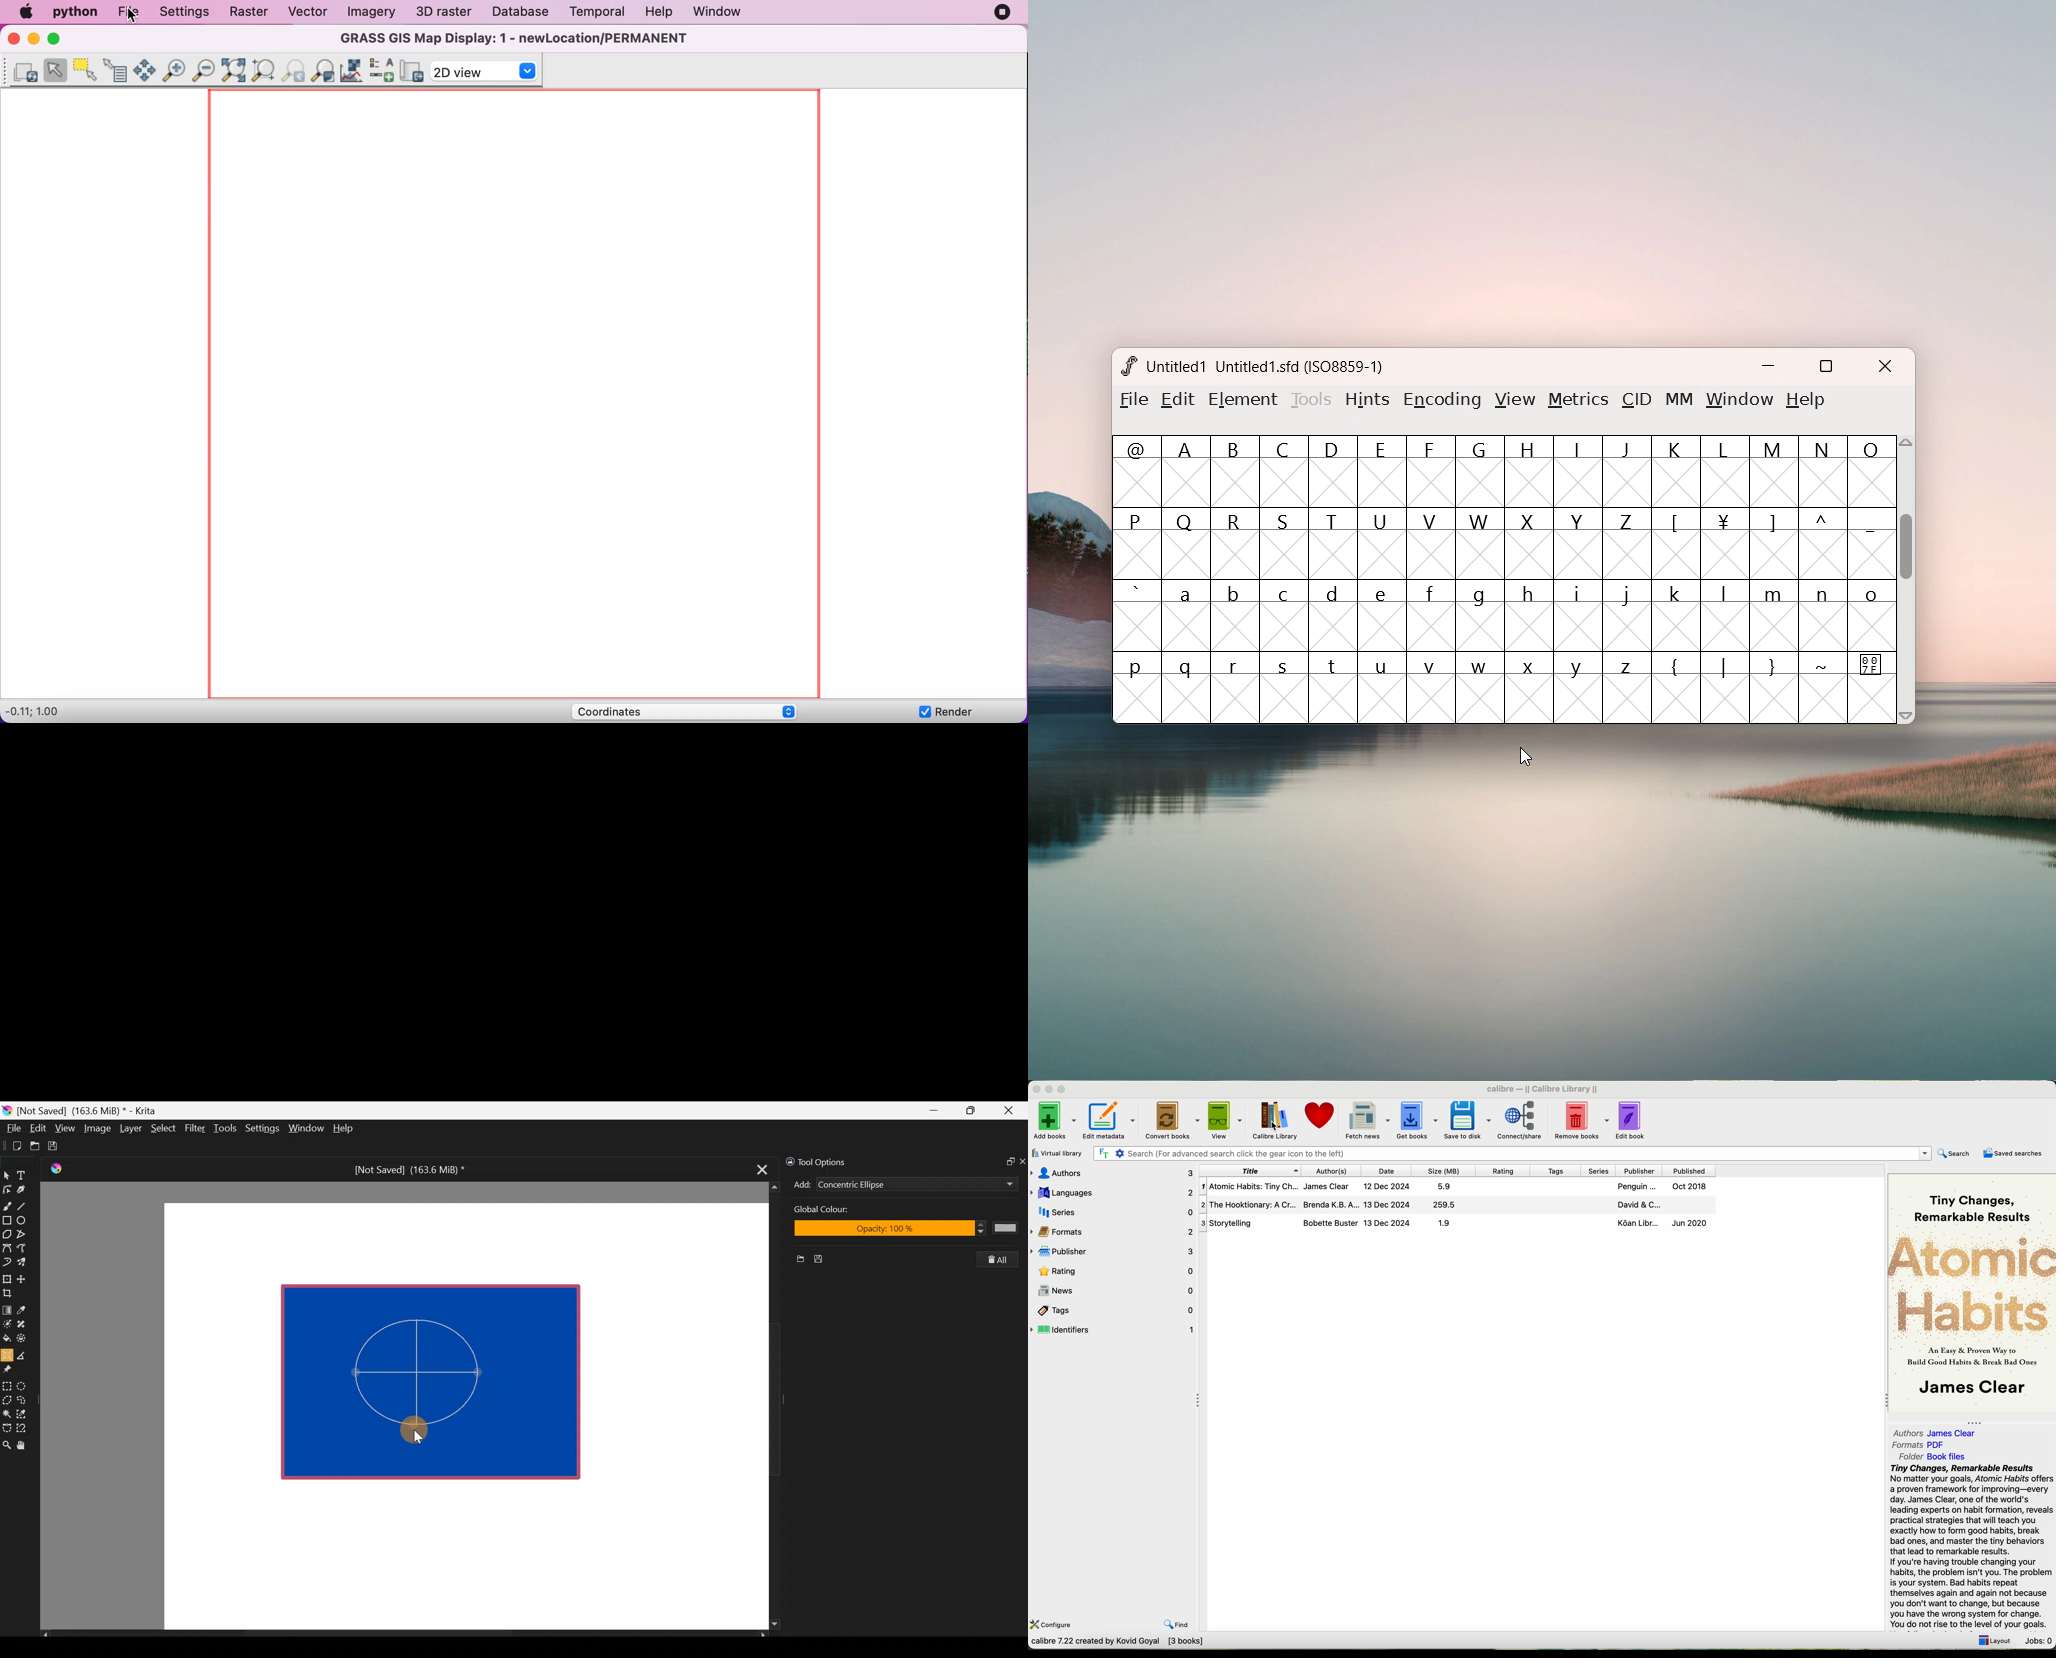  What do you see at coordinates (227, 1129) in the screenshot?
I see `Tools` at bounding box center [227, 1129].